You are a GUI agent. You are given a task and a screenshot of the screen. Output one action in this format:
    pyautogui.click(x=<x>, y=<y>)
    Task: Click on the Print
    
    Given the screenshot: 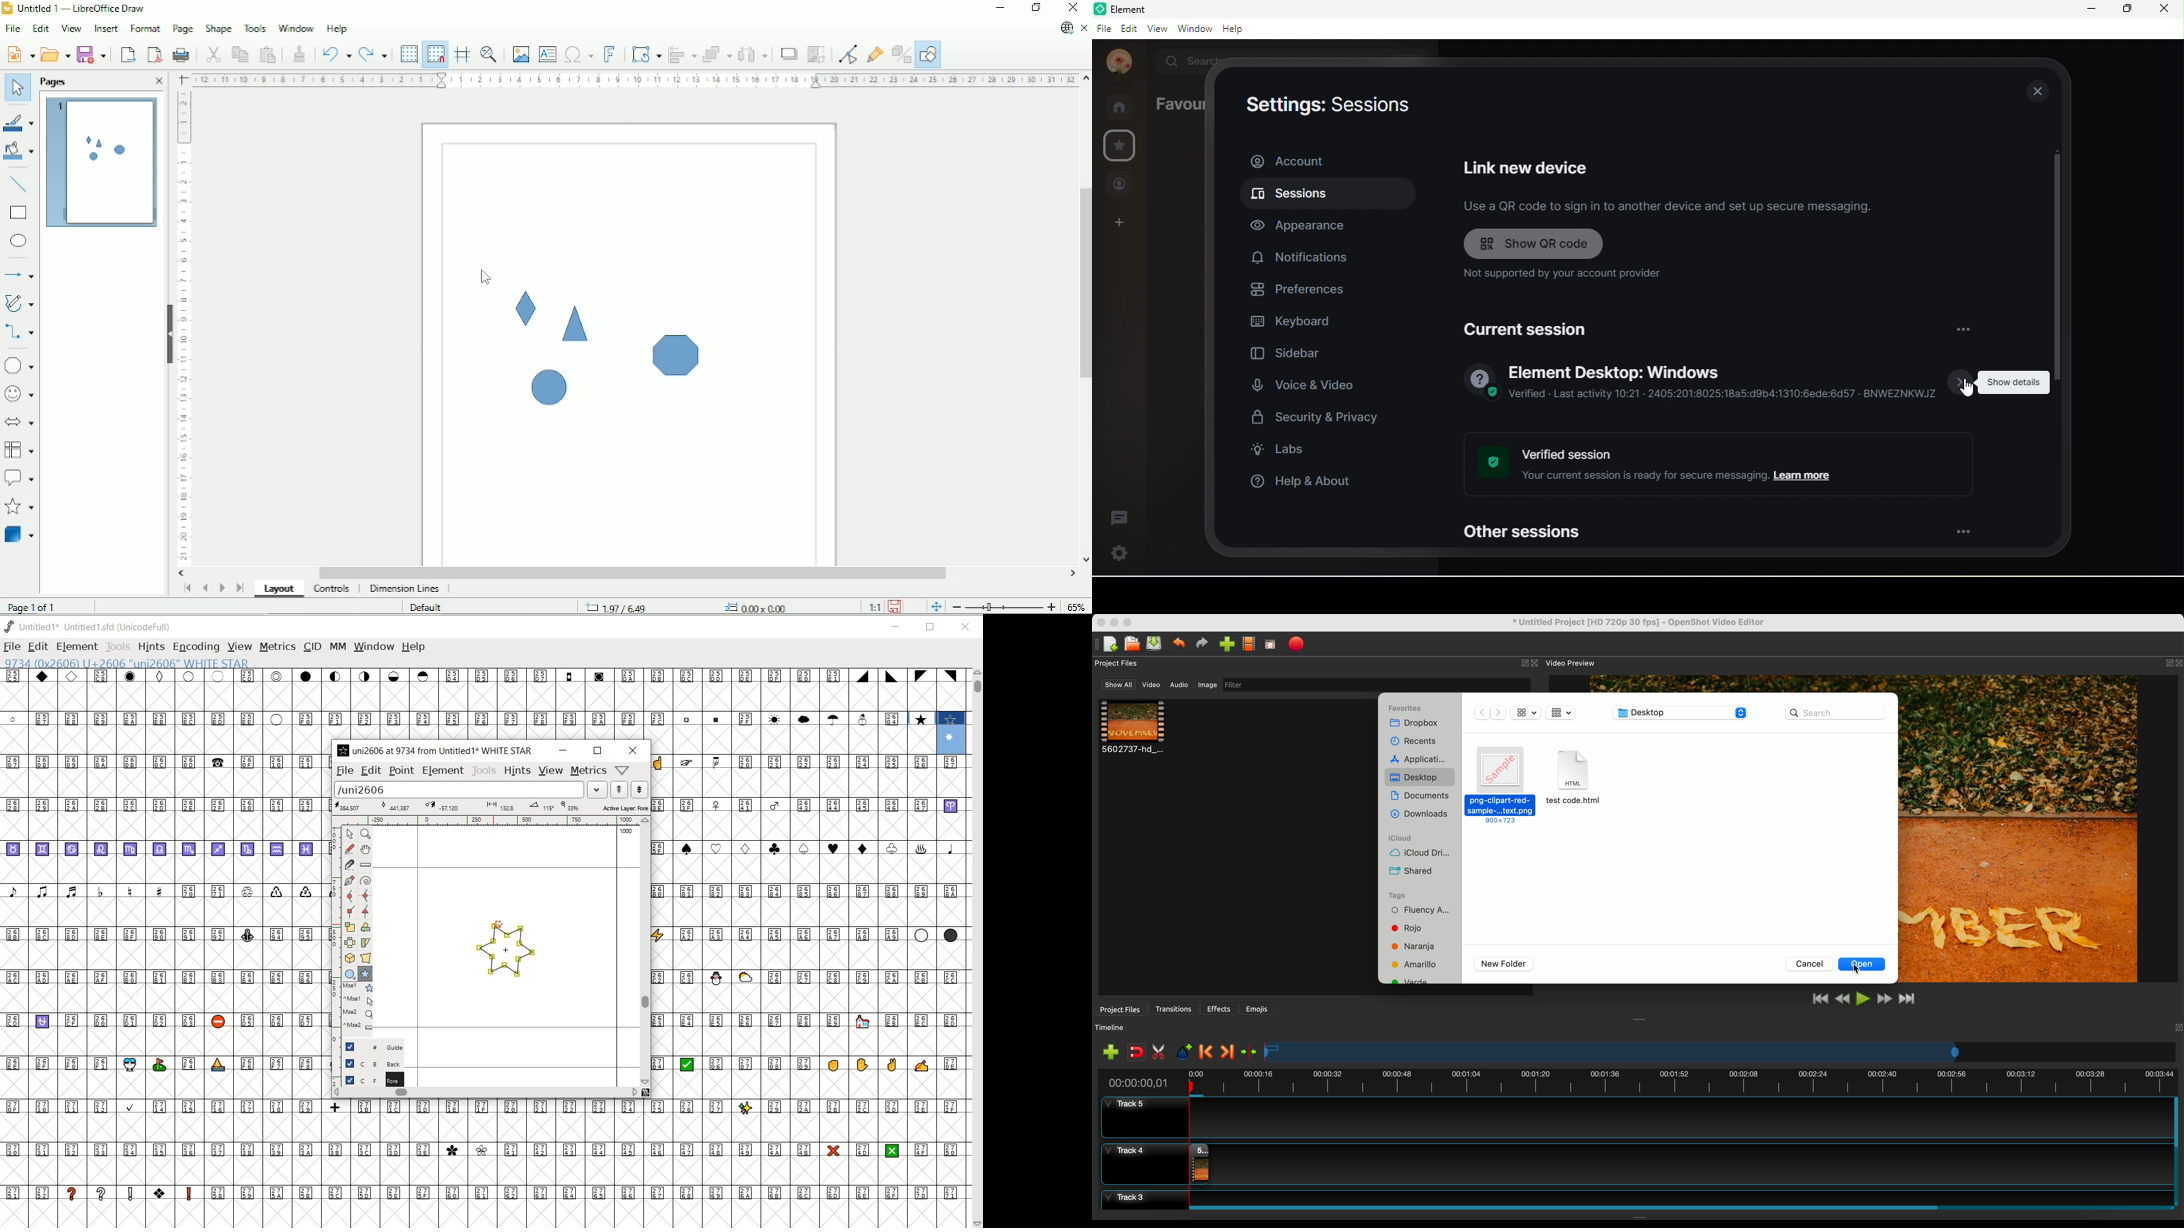 What is the action you would take?
    pyautogui.click(x=181, y=52)
    